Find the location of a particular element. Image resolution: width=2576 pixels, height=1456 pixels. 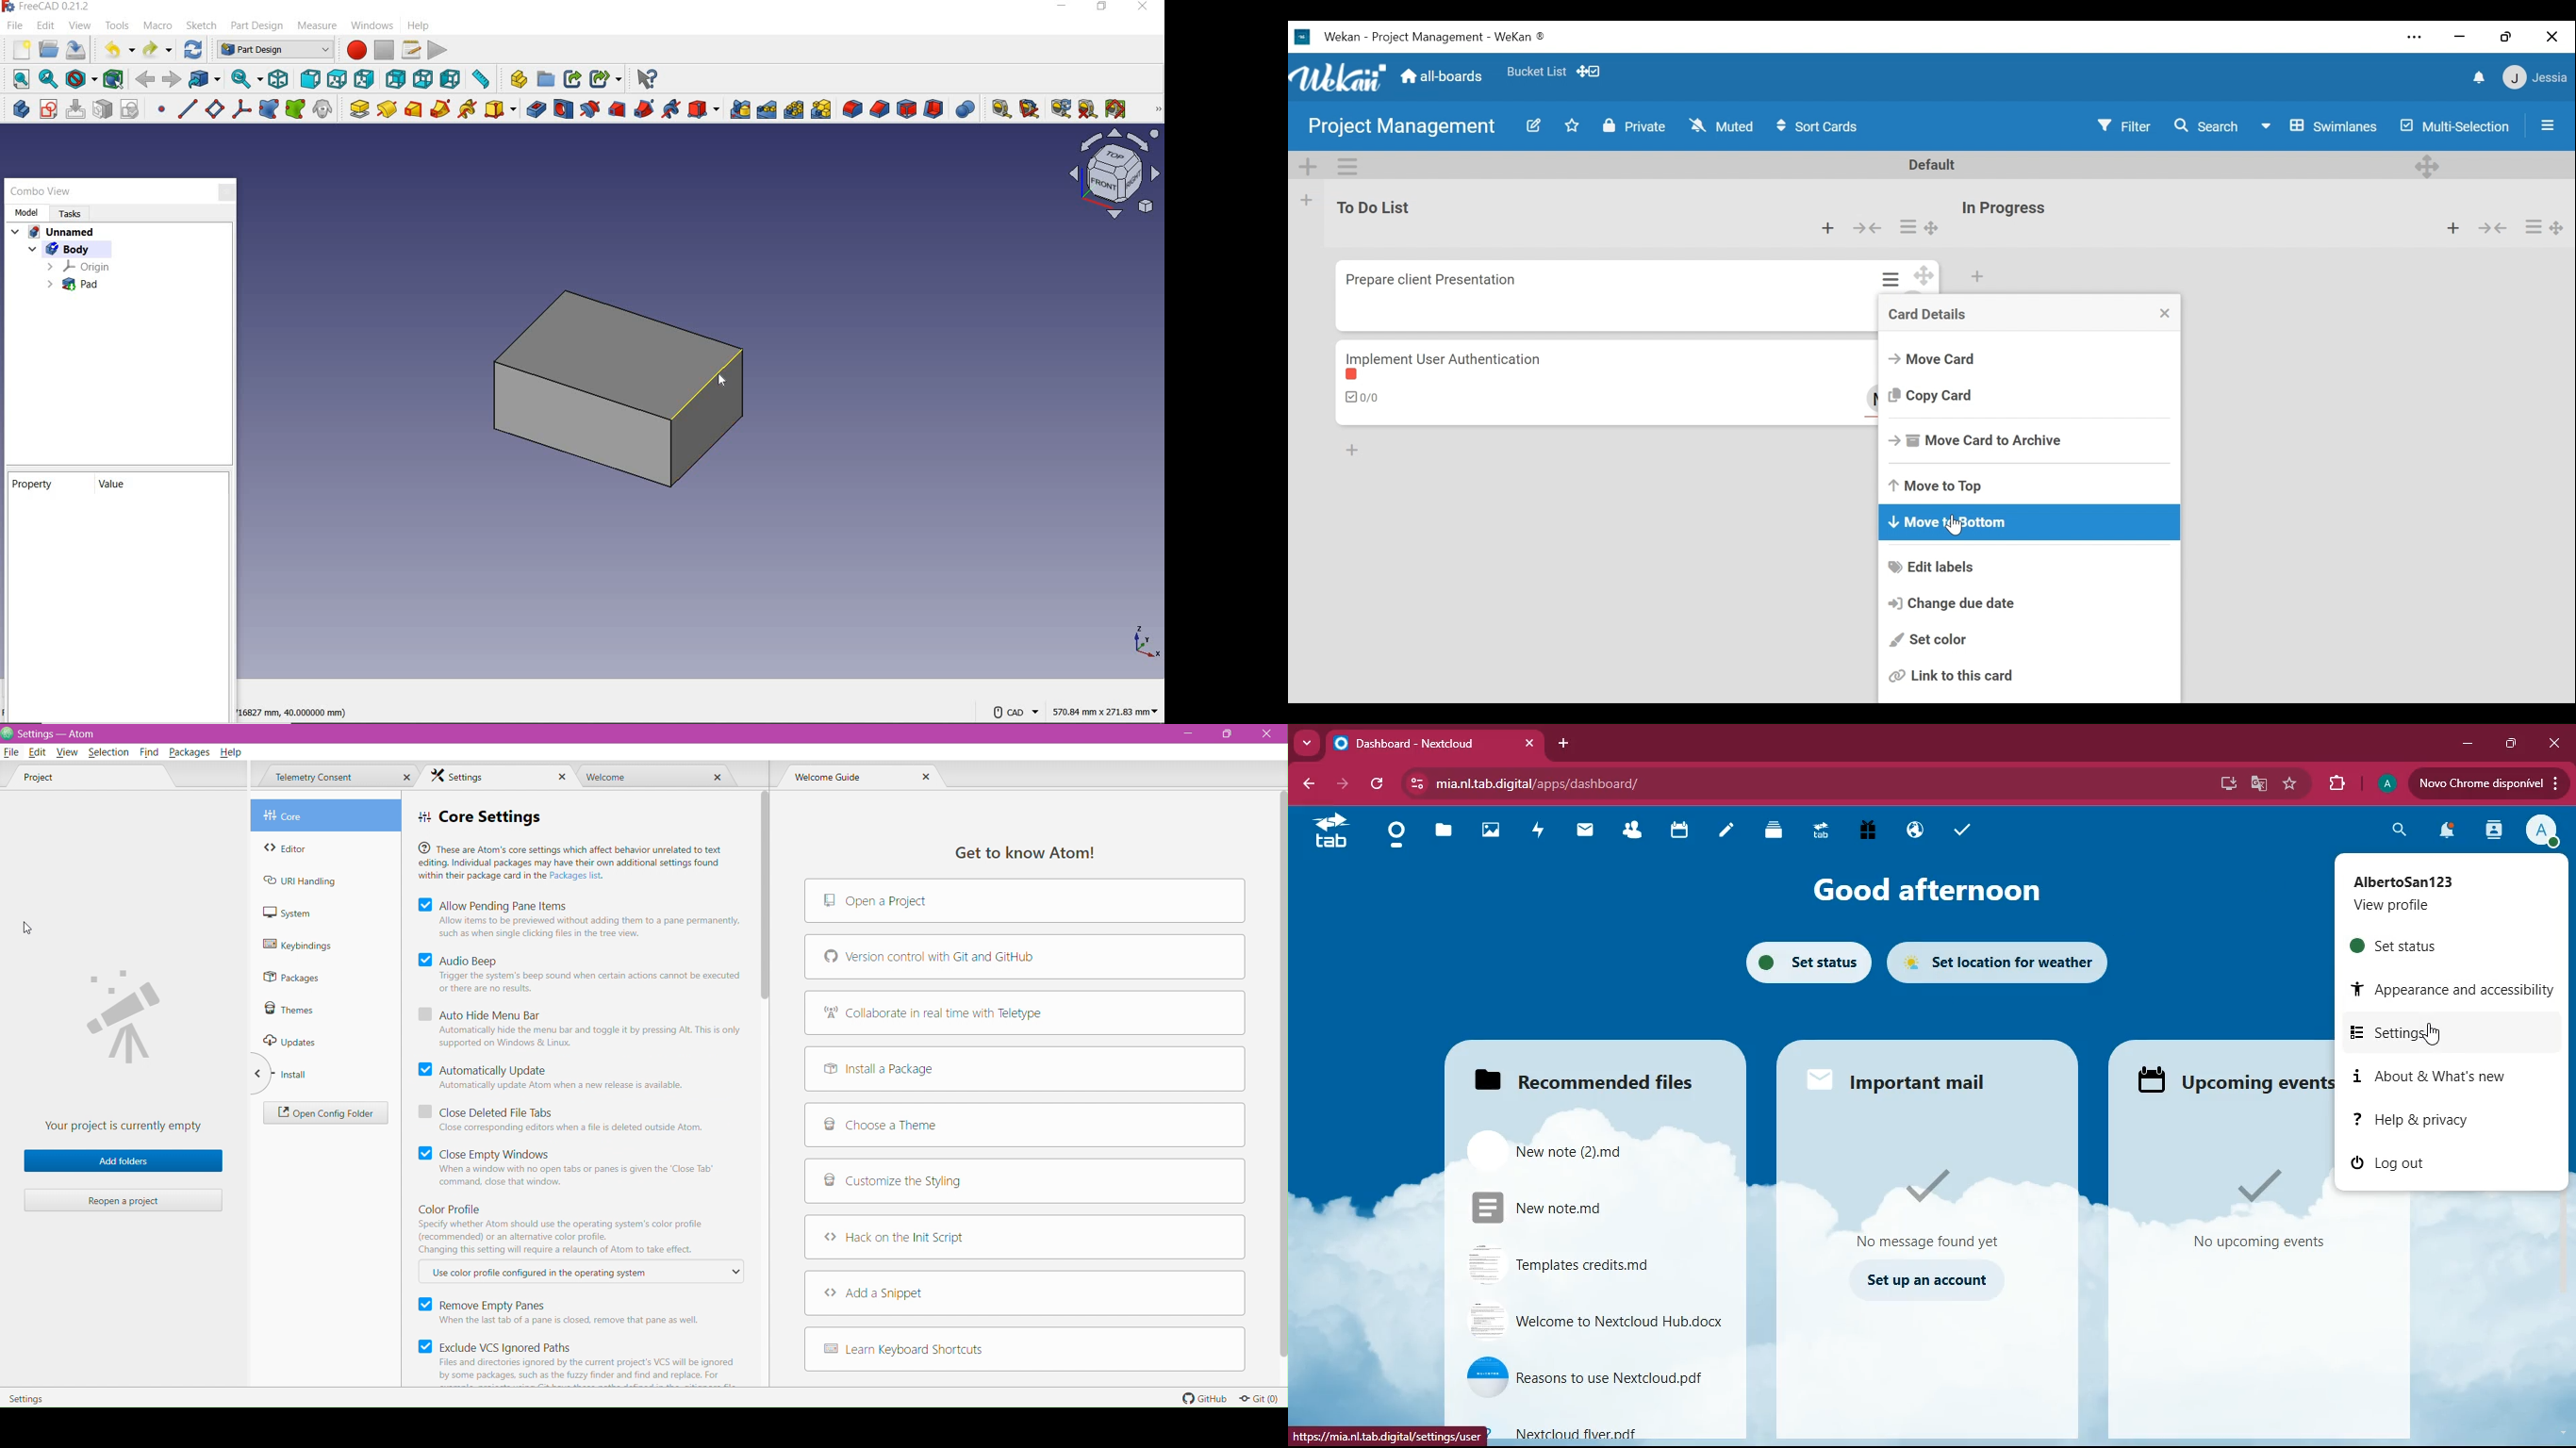

files is located at coordinates (1443, 832).